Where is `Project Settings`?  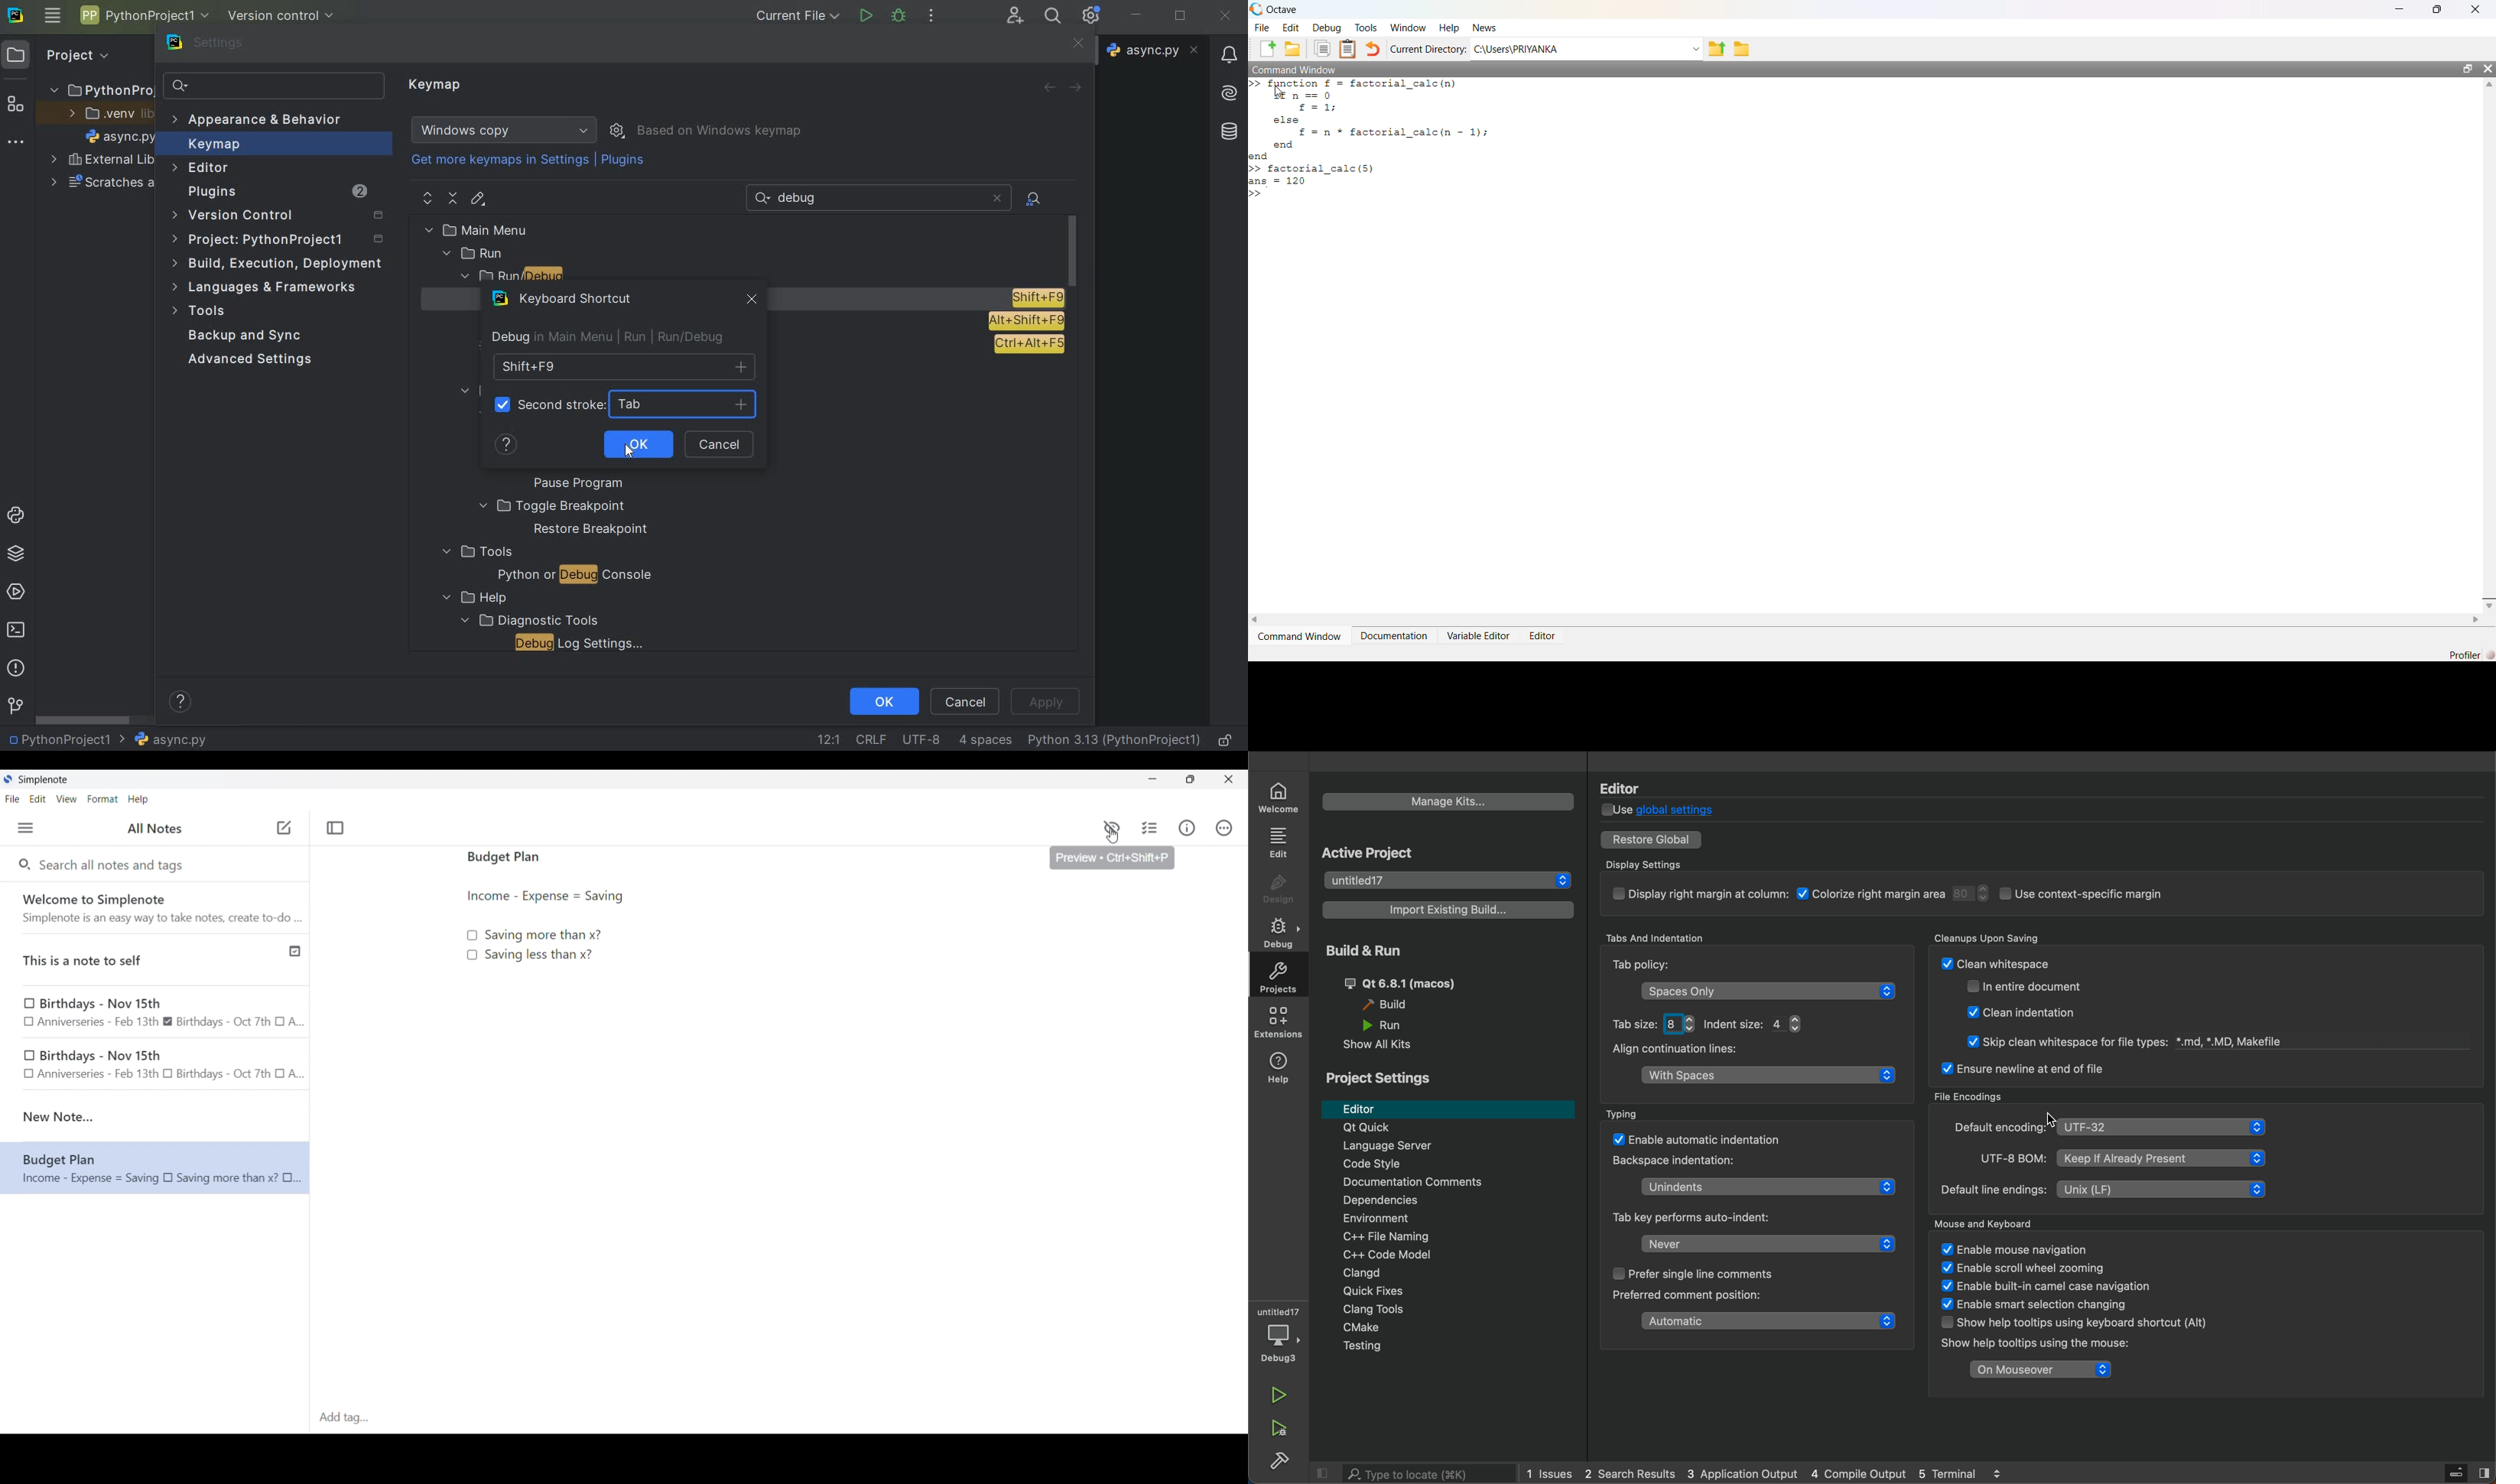
Project Settings is located at coordinates (1388, 1080).